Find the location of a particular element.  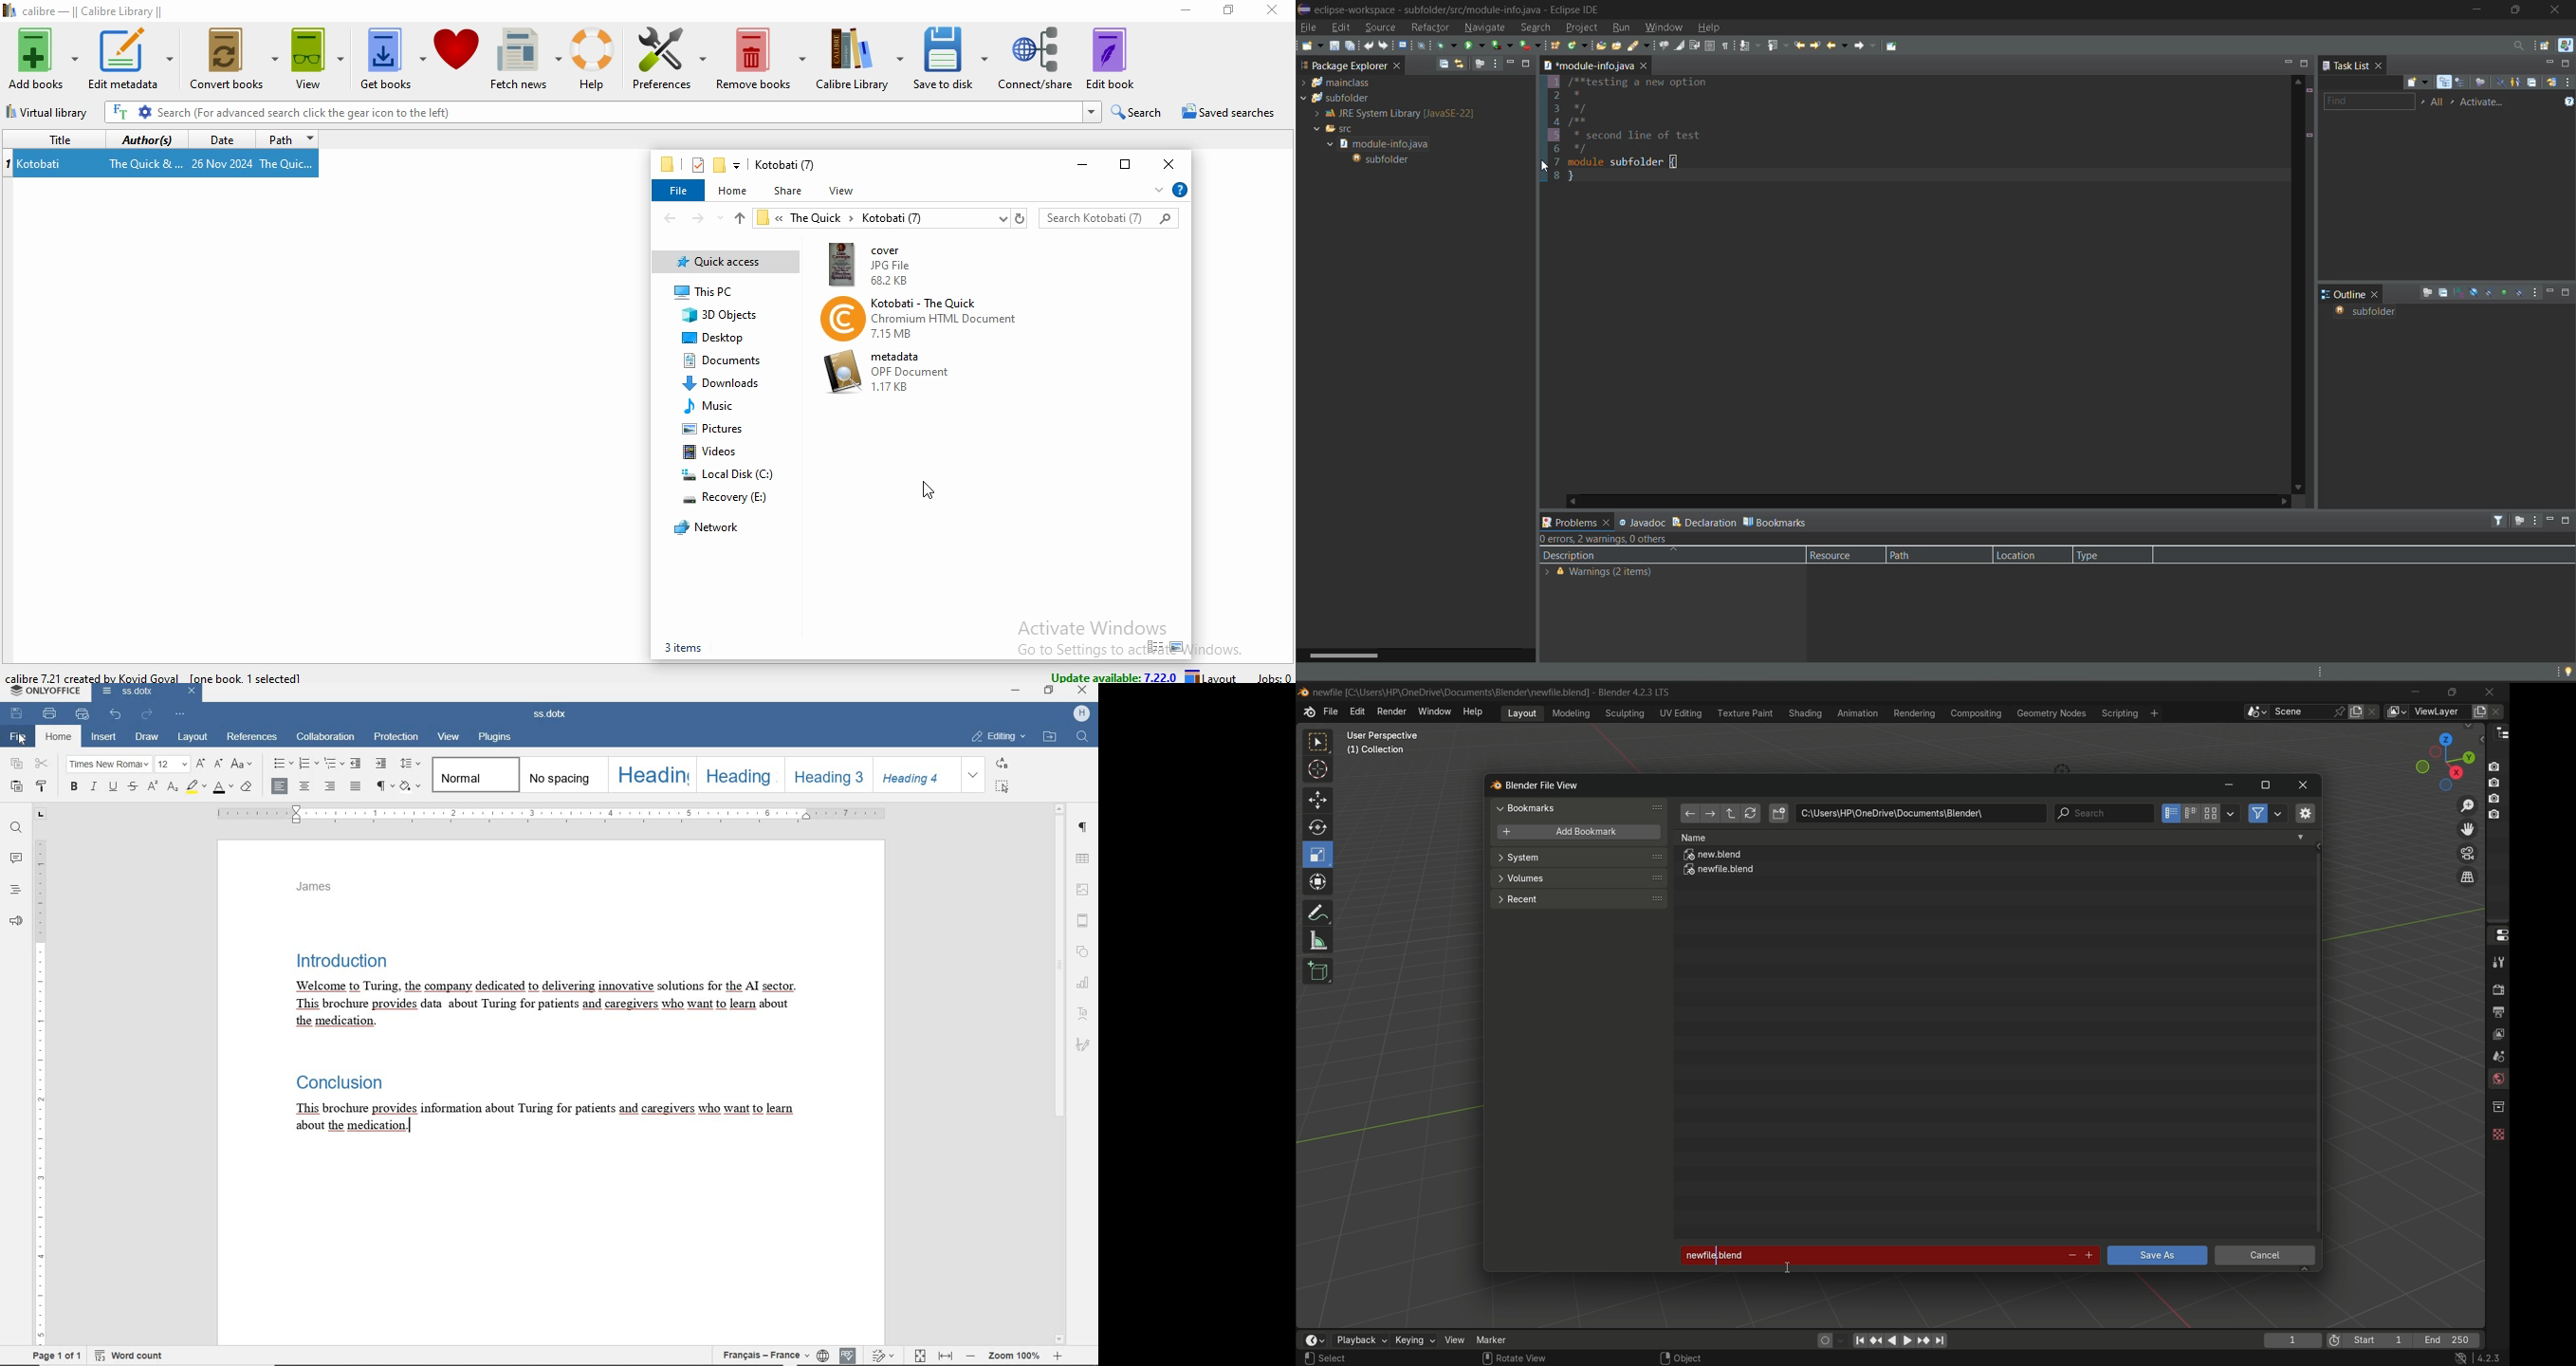

RULER is located at coordinates (549, 814).